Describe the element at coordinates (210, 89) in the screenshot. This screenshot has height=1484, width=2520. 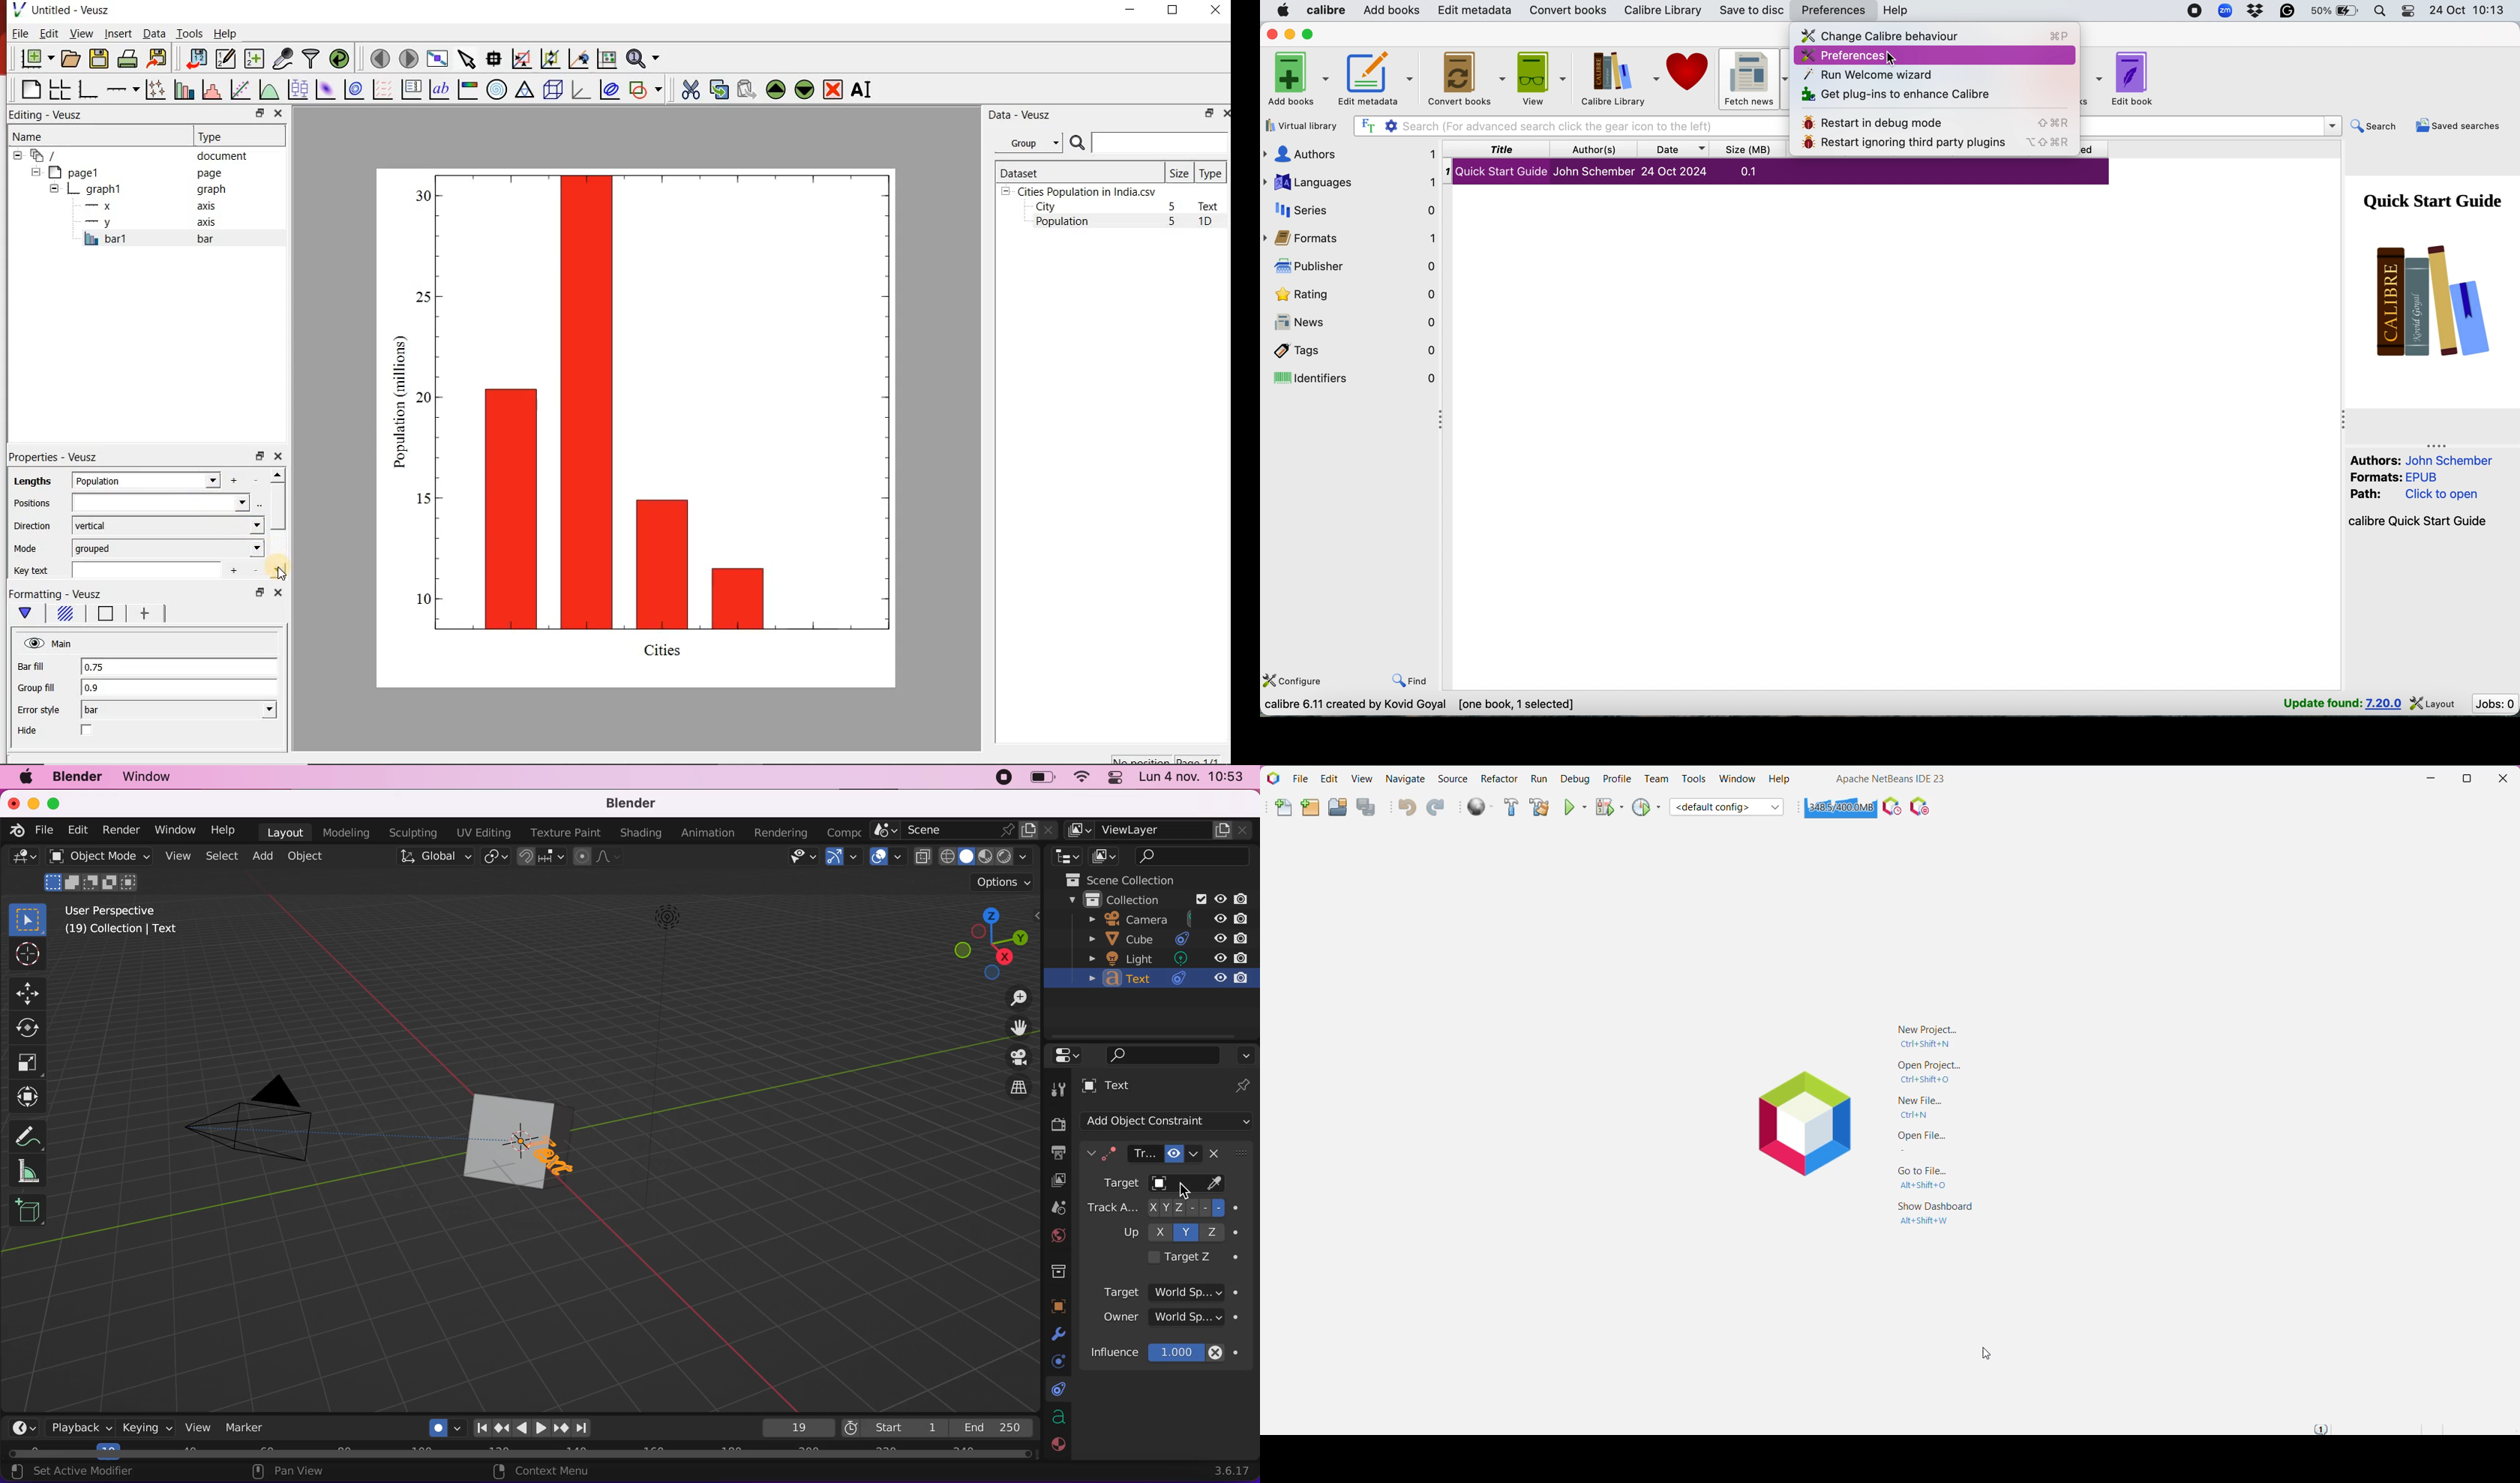
I see `histogram of a dataset` at that location.